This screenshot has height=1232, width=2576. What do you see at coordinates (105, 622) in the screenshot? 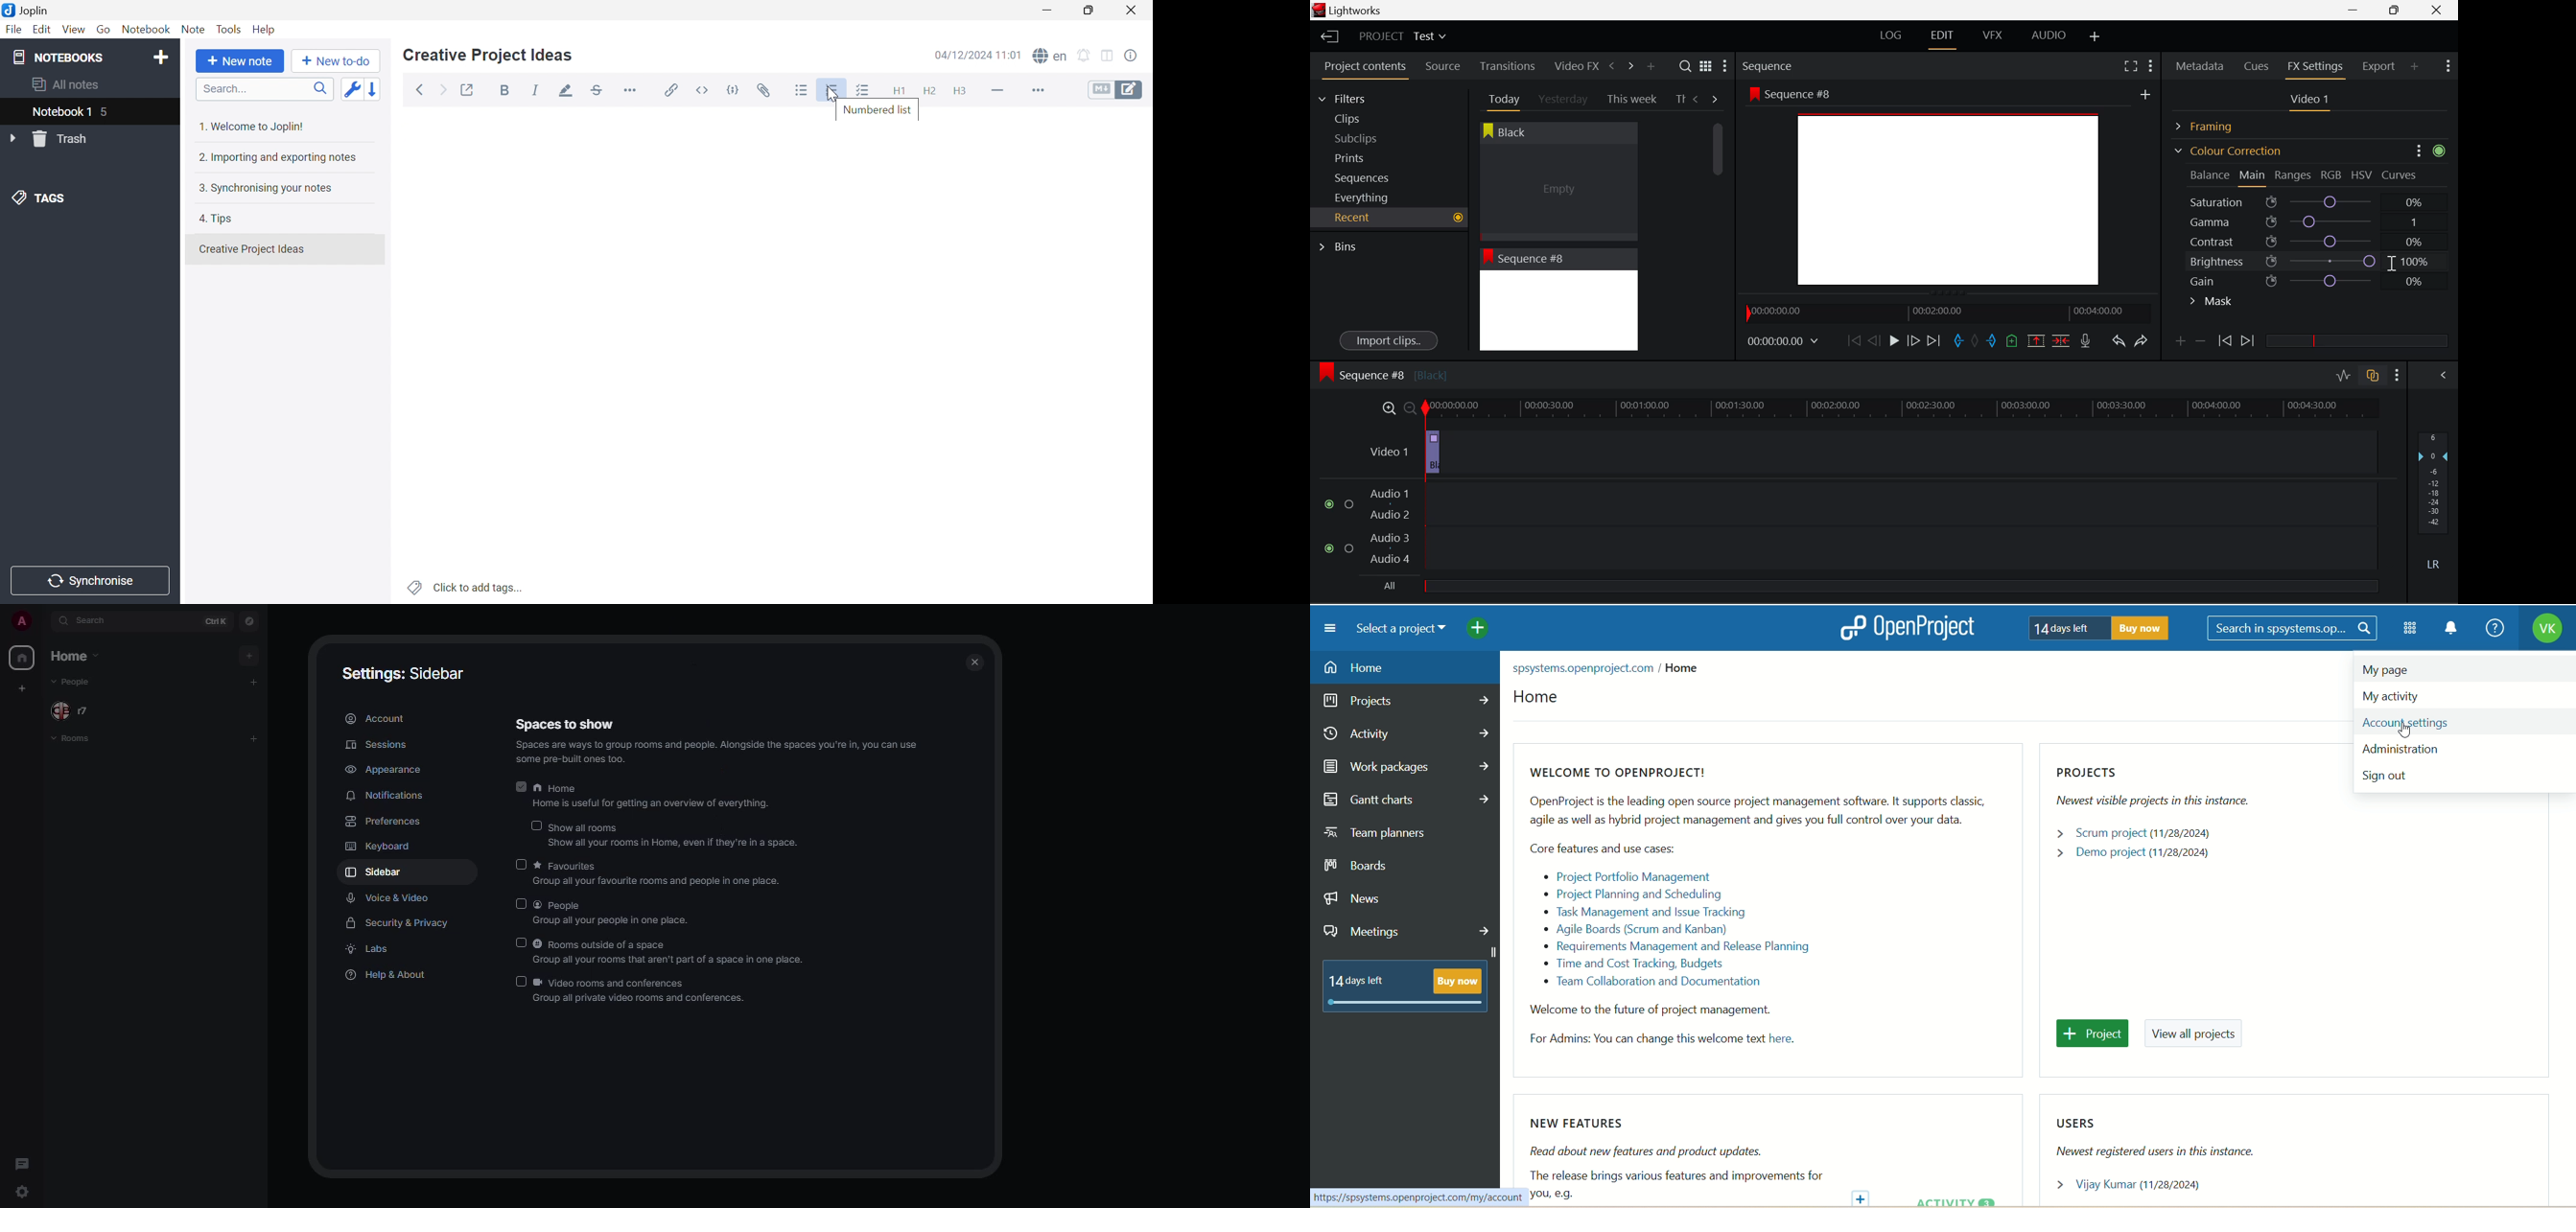
I see `search` at bounding box center [105, 622].